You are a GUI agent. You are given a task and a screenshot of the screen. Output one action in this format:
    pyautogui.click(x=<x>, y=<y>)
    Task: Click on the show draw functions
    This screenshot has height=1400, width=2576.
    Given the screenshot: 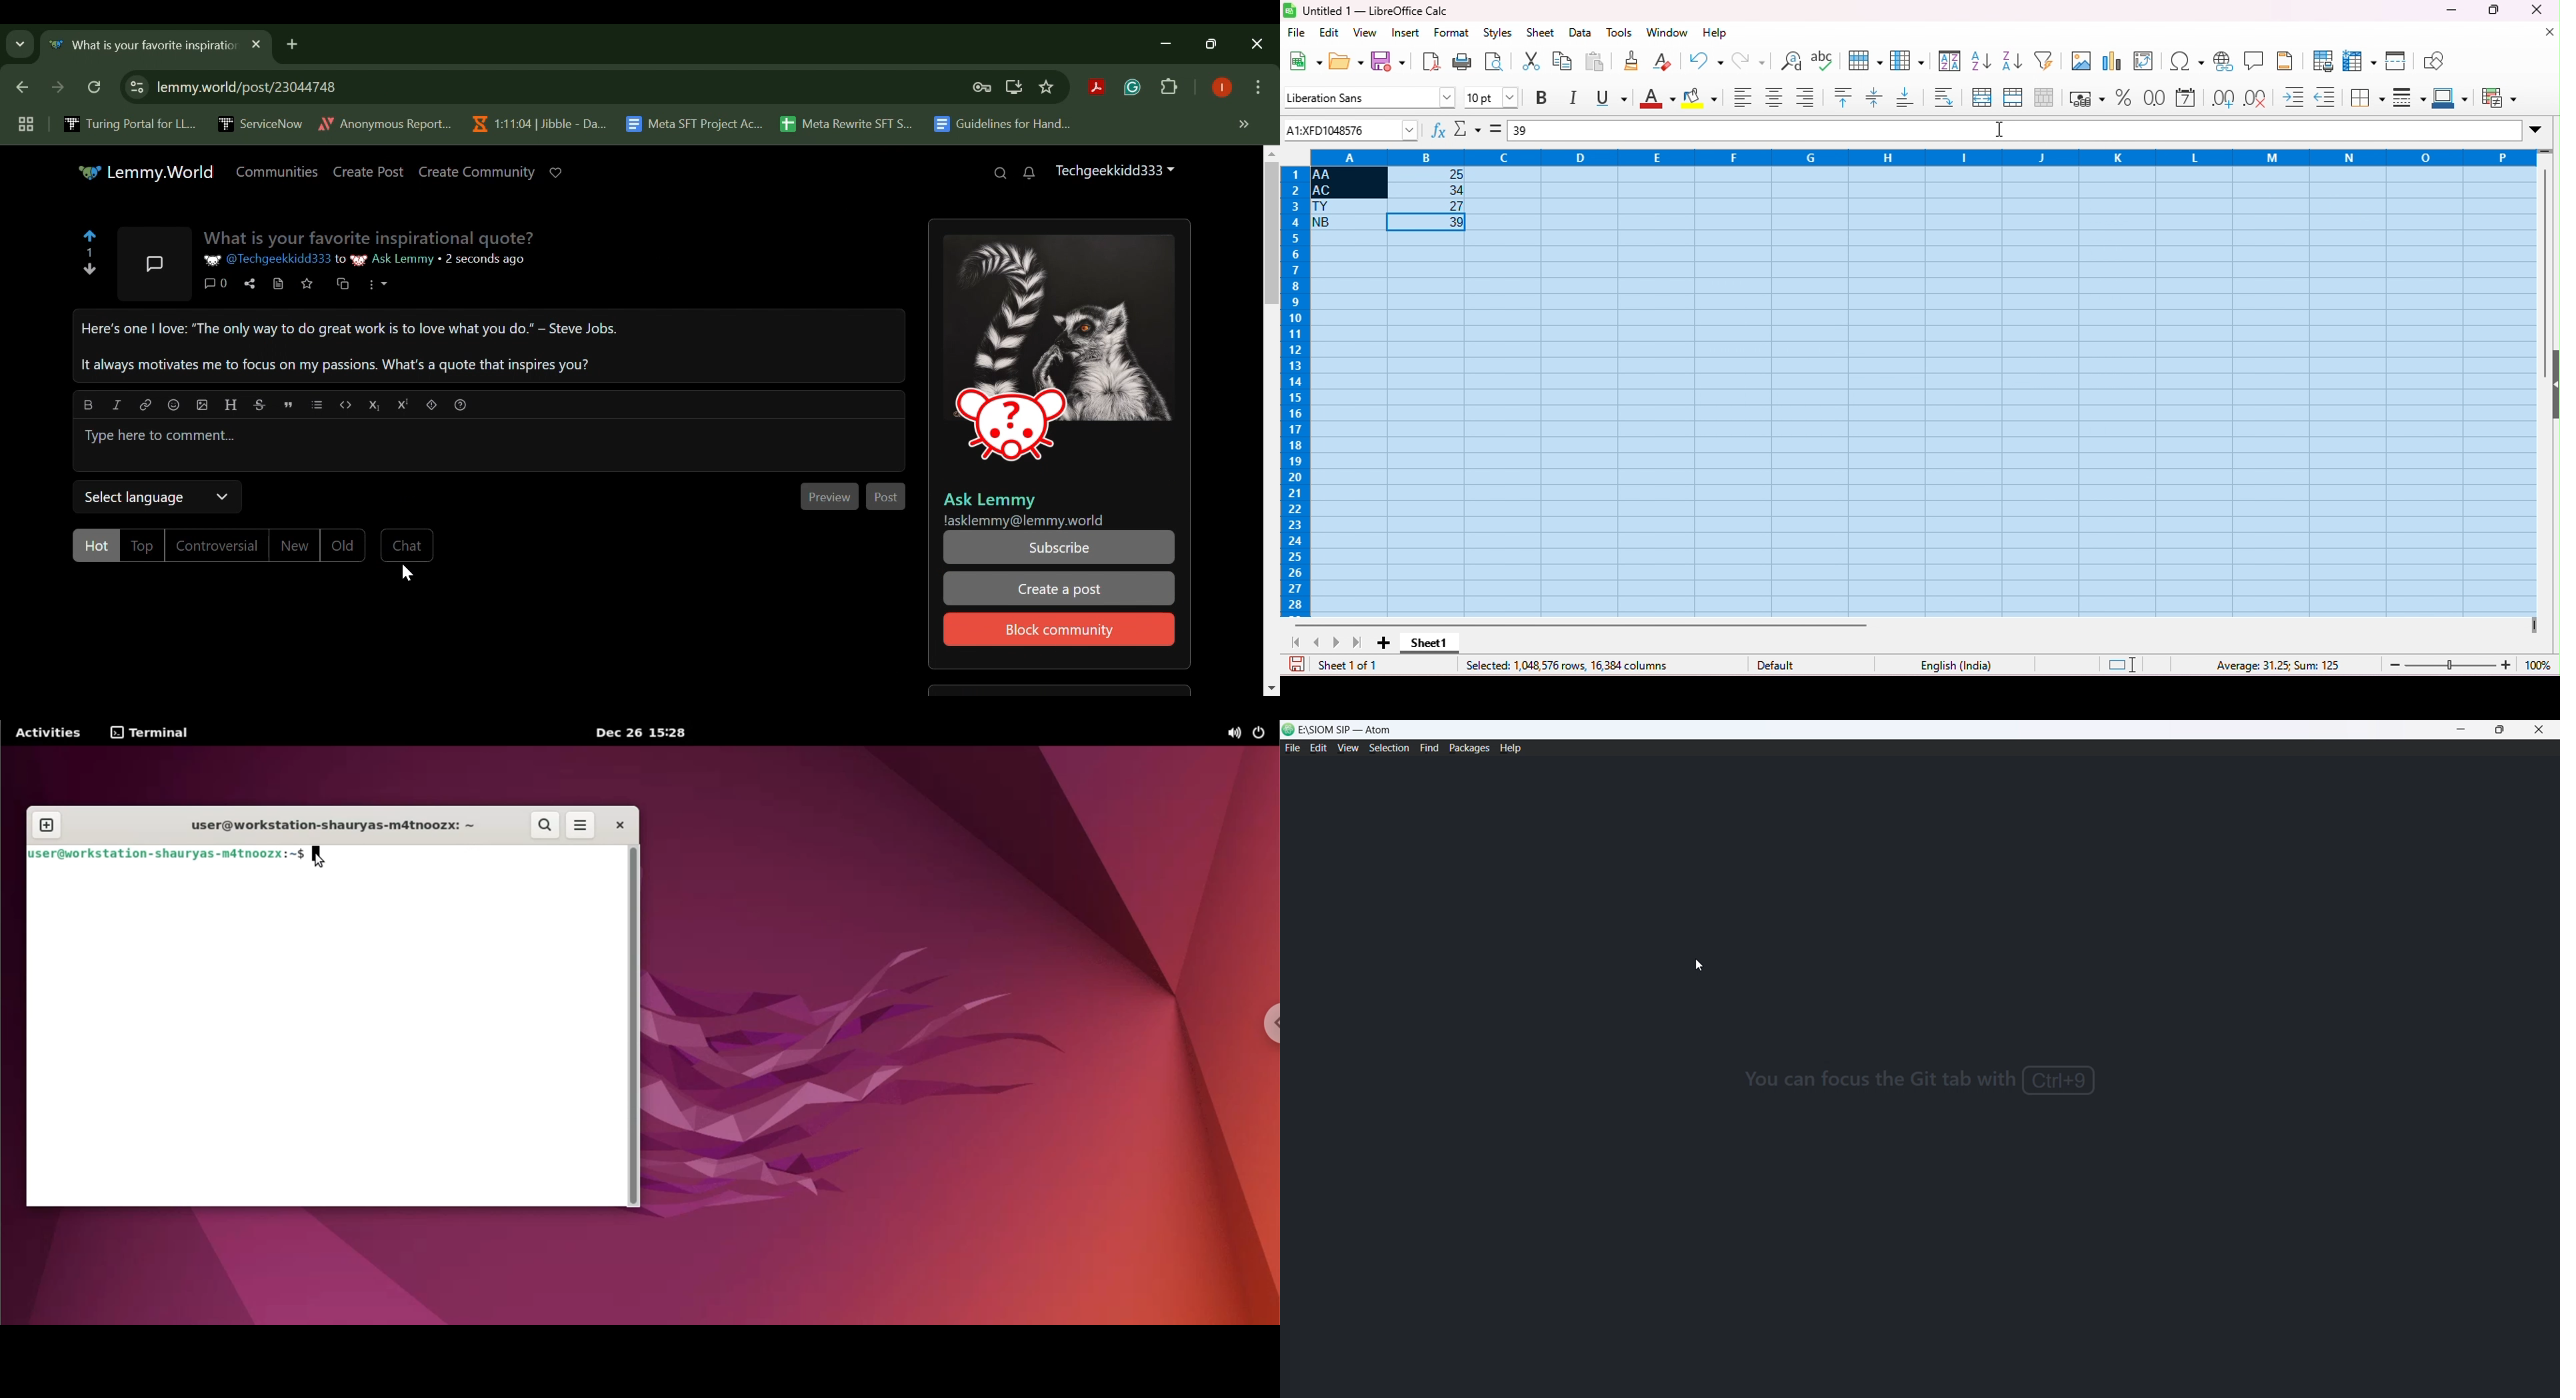 What is the action you would take?
    pyautogui.click(x=2434, y=59)
    